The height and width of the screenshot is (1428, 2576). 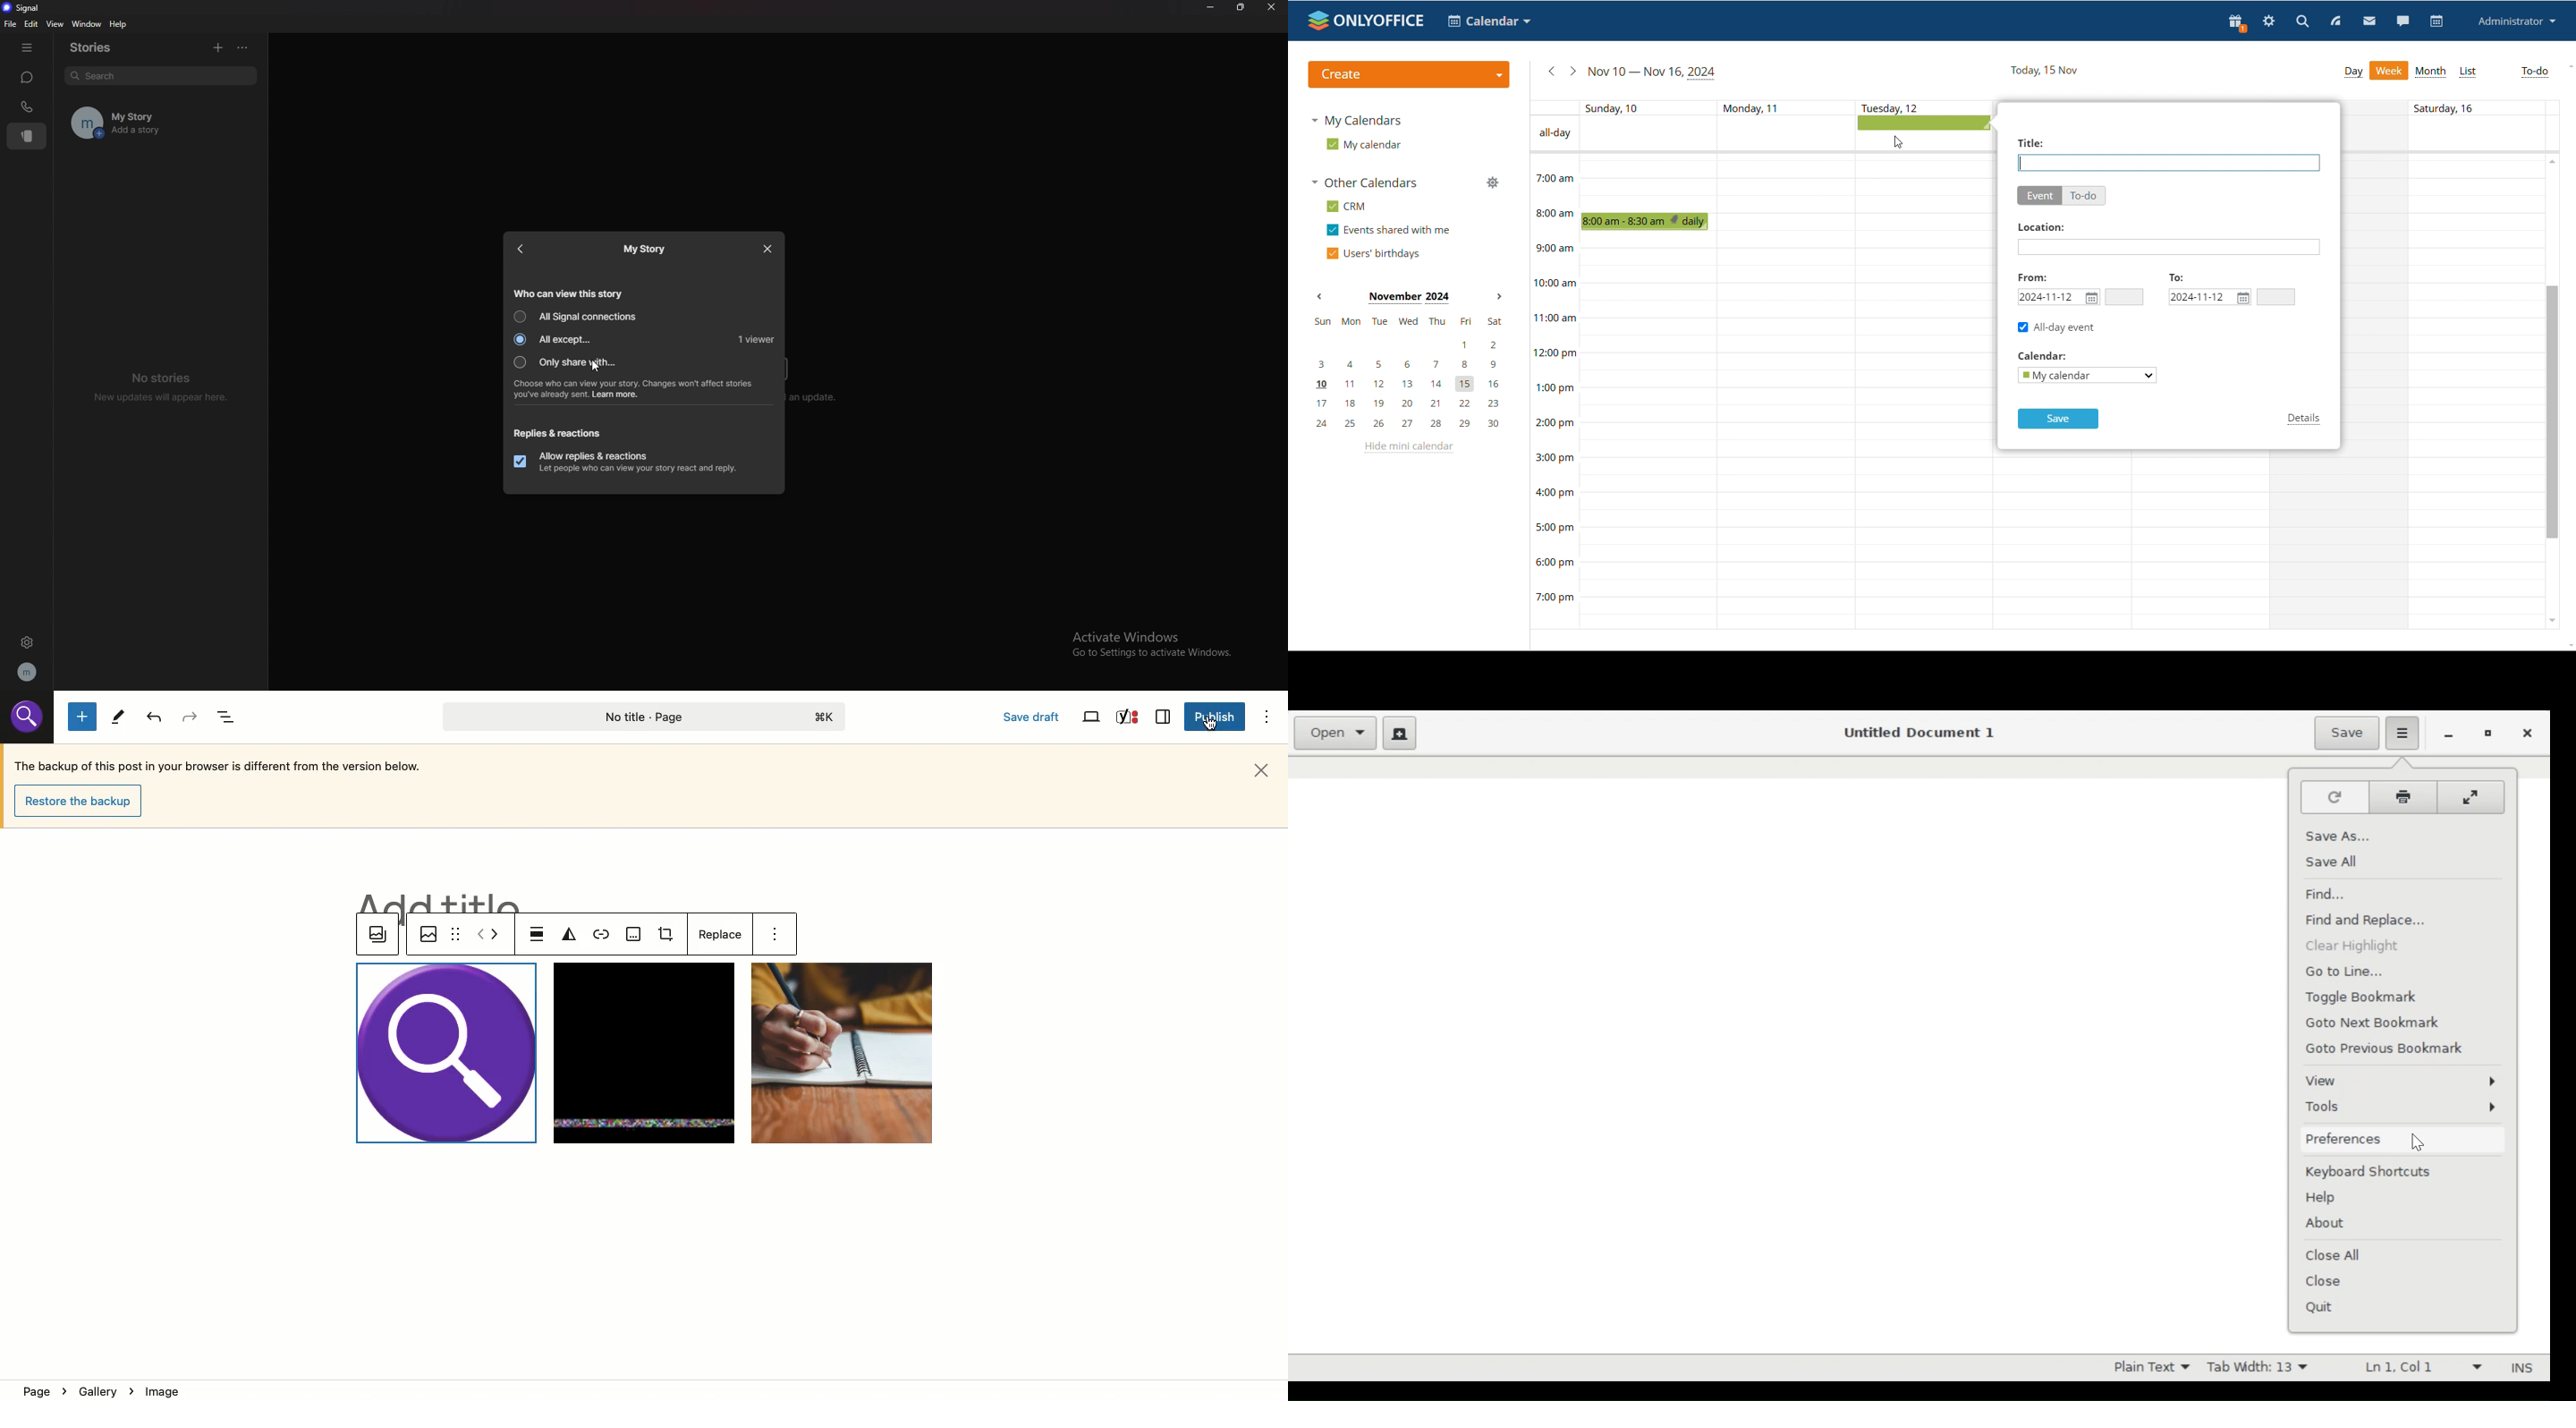 What do you see at coordinates (2374, 1173) in the screenshot?
I see `Keyboard shortcuts` at bounding box center [2374, 1173].